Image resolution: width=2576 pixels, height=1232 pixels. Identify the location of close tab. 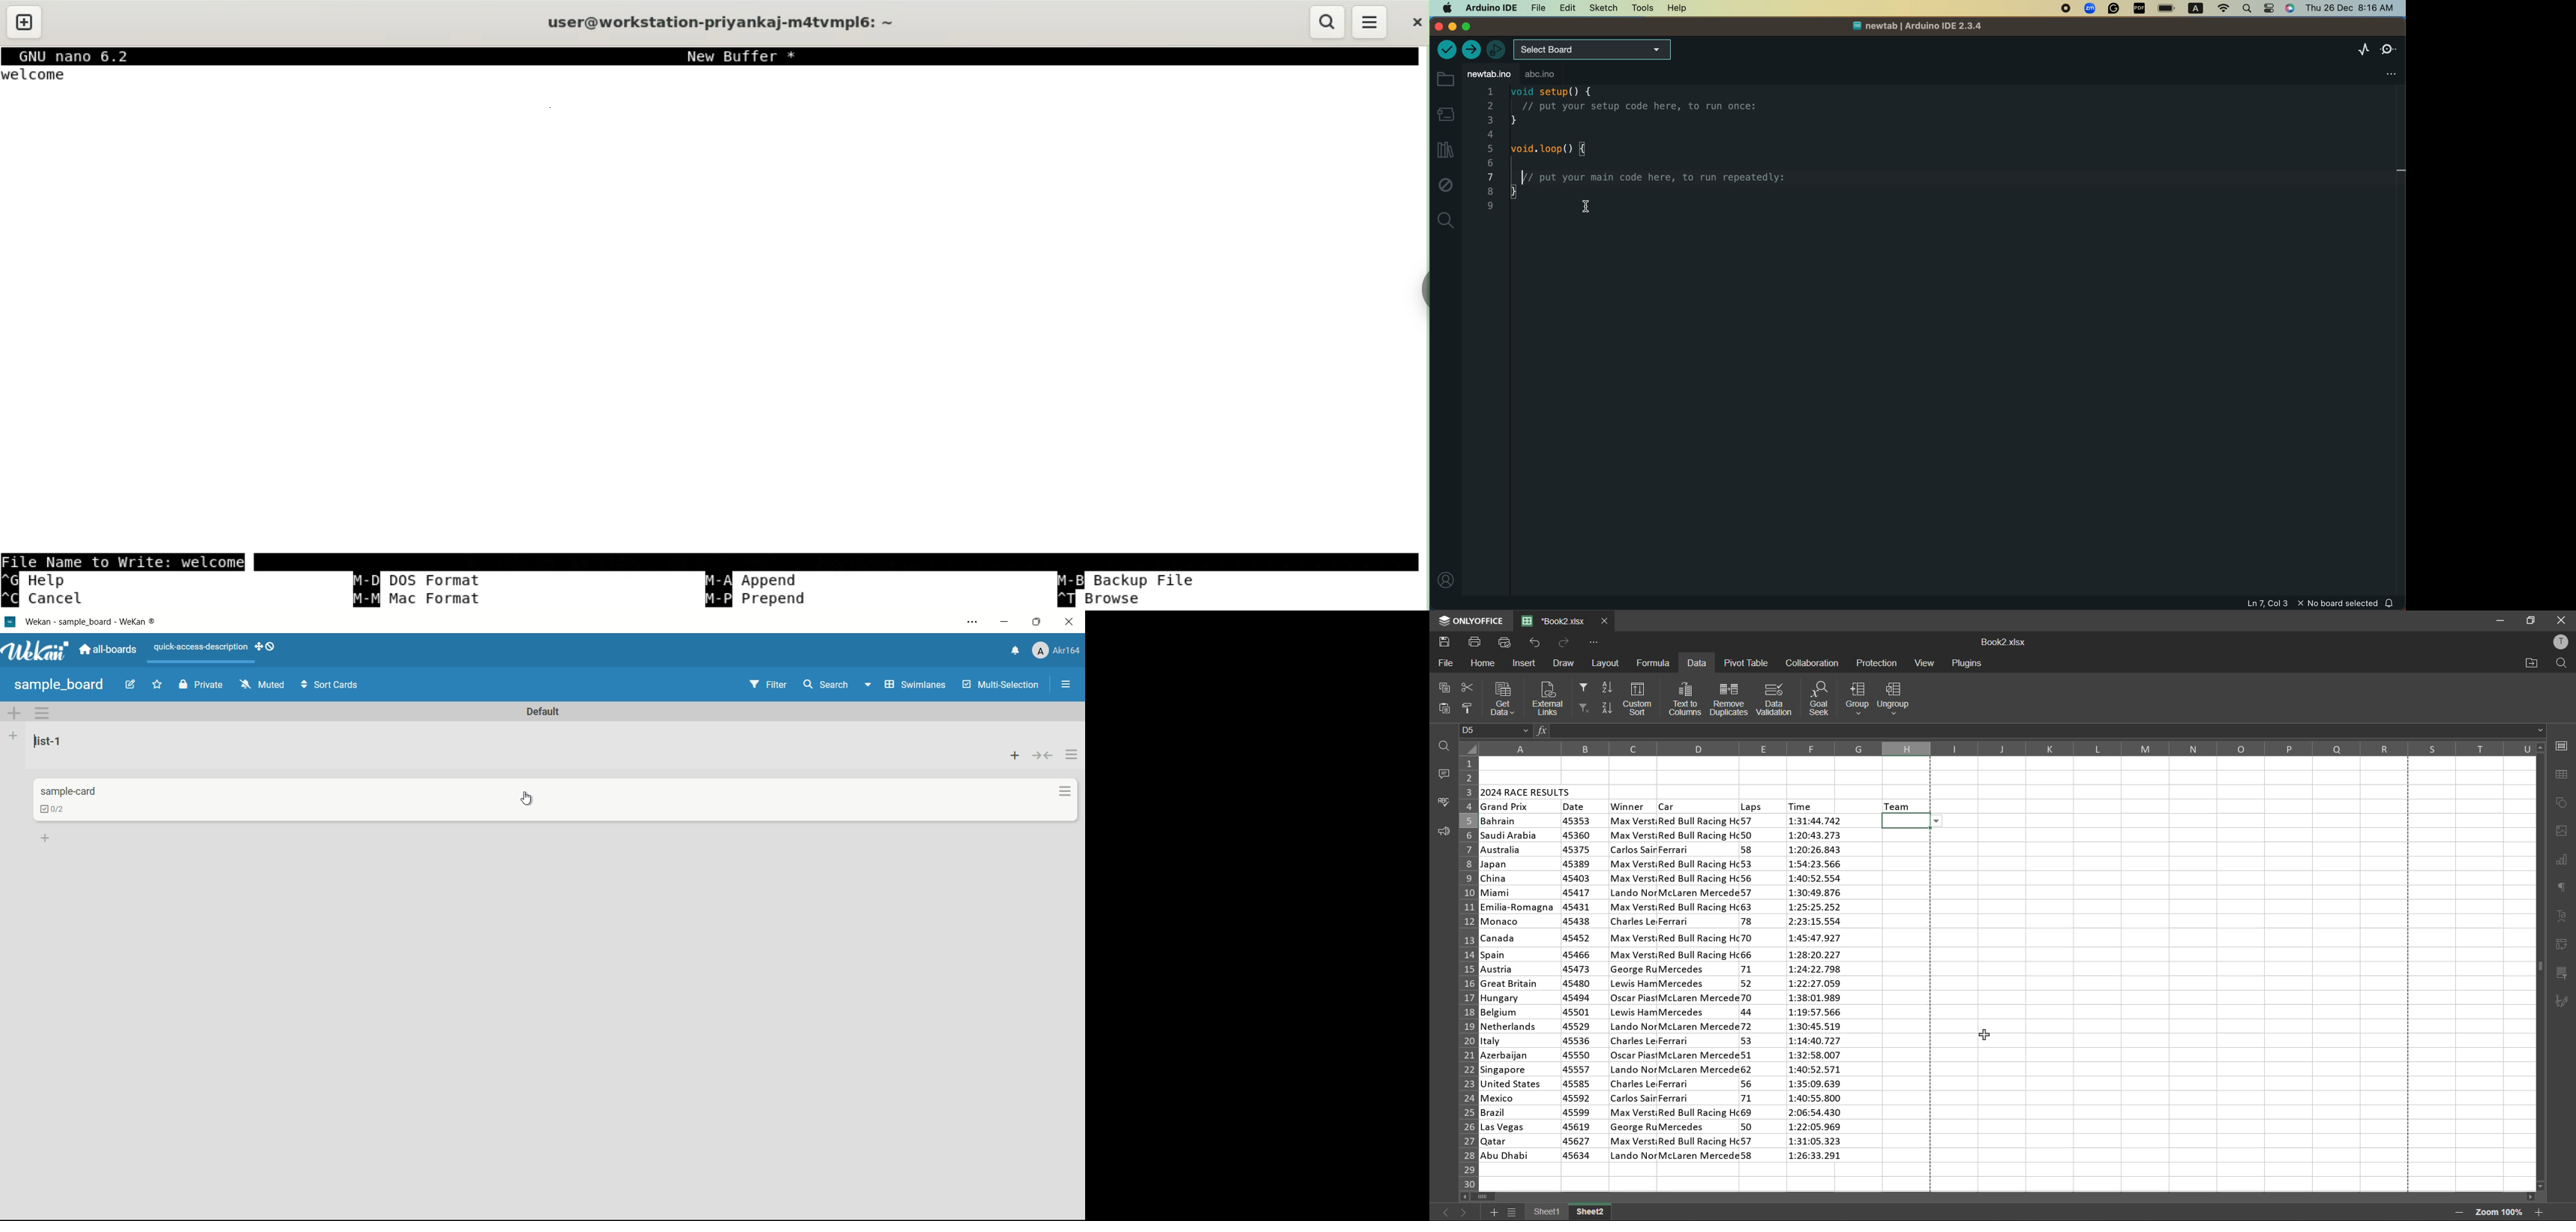
(1605, 621).